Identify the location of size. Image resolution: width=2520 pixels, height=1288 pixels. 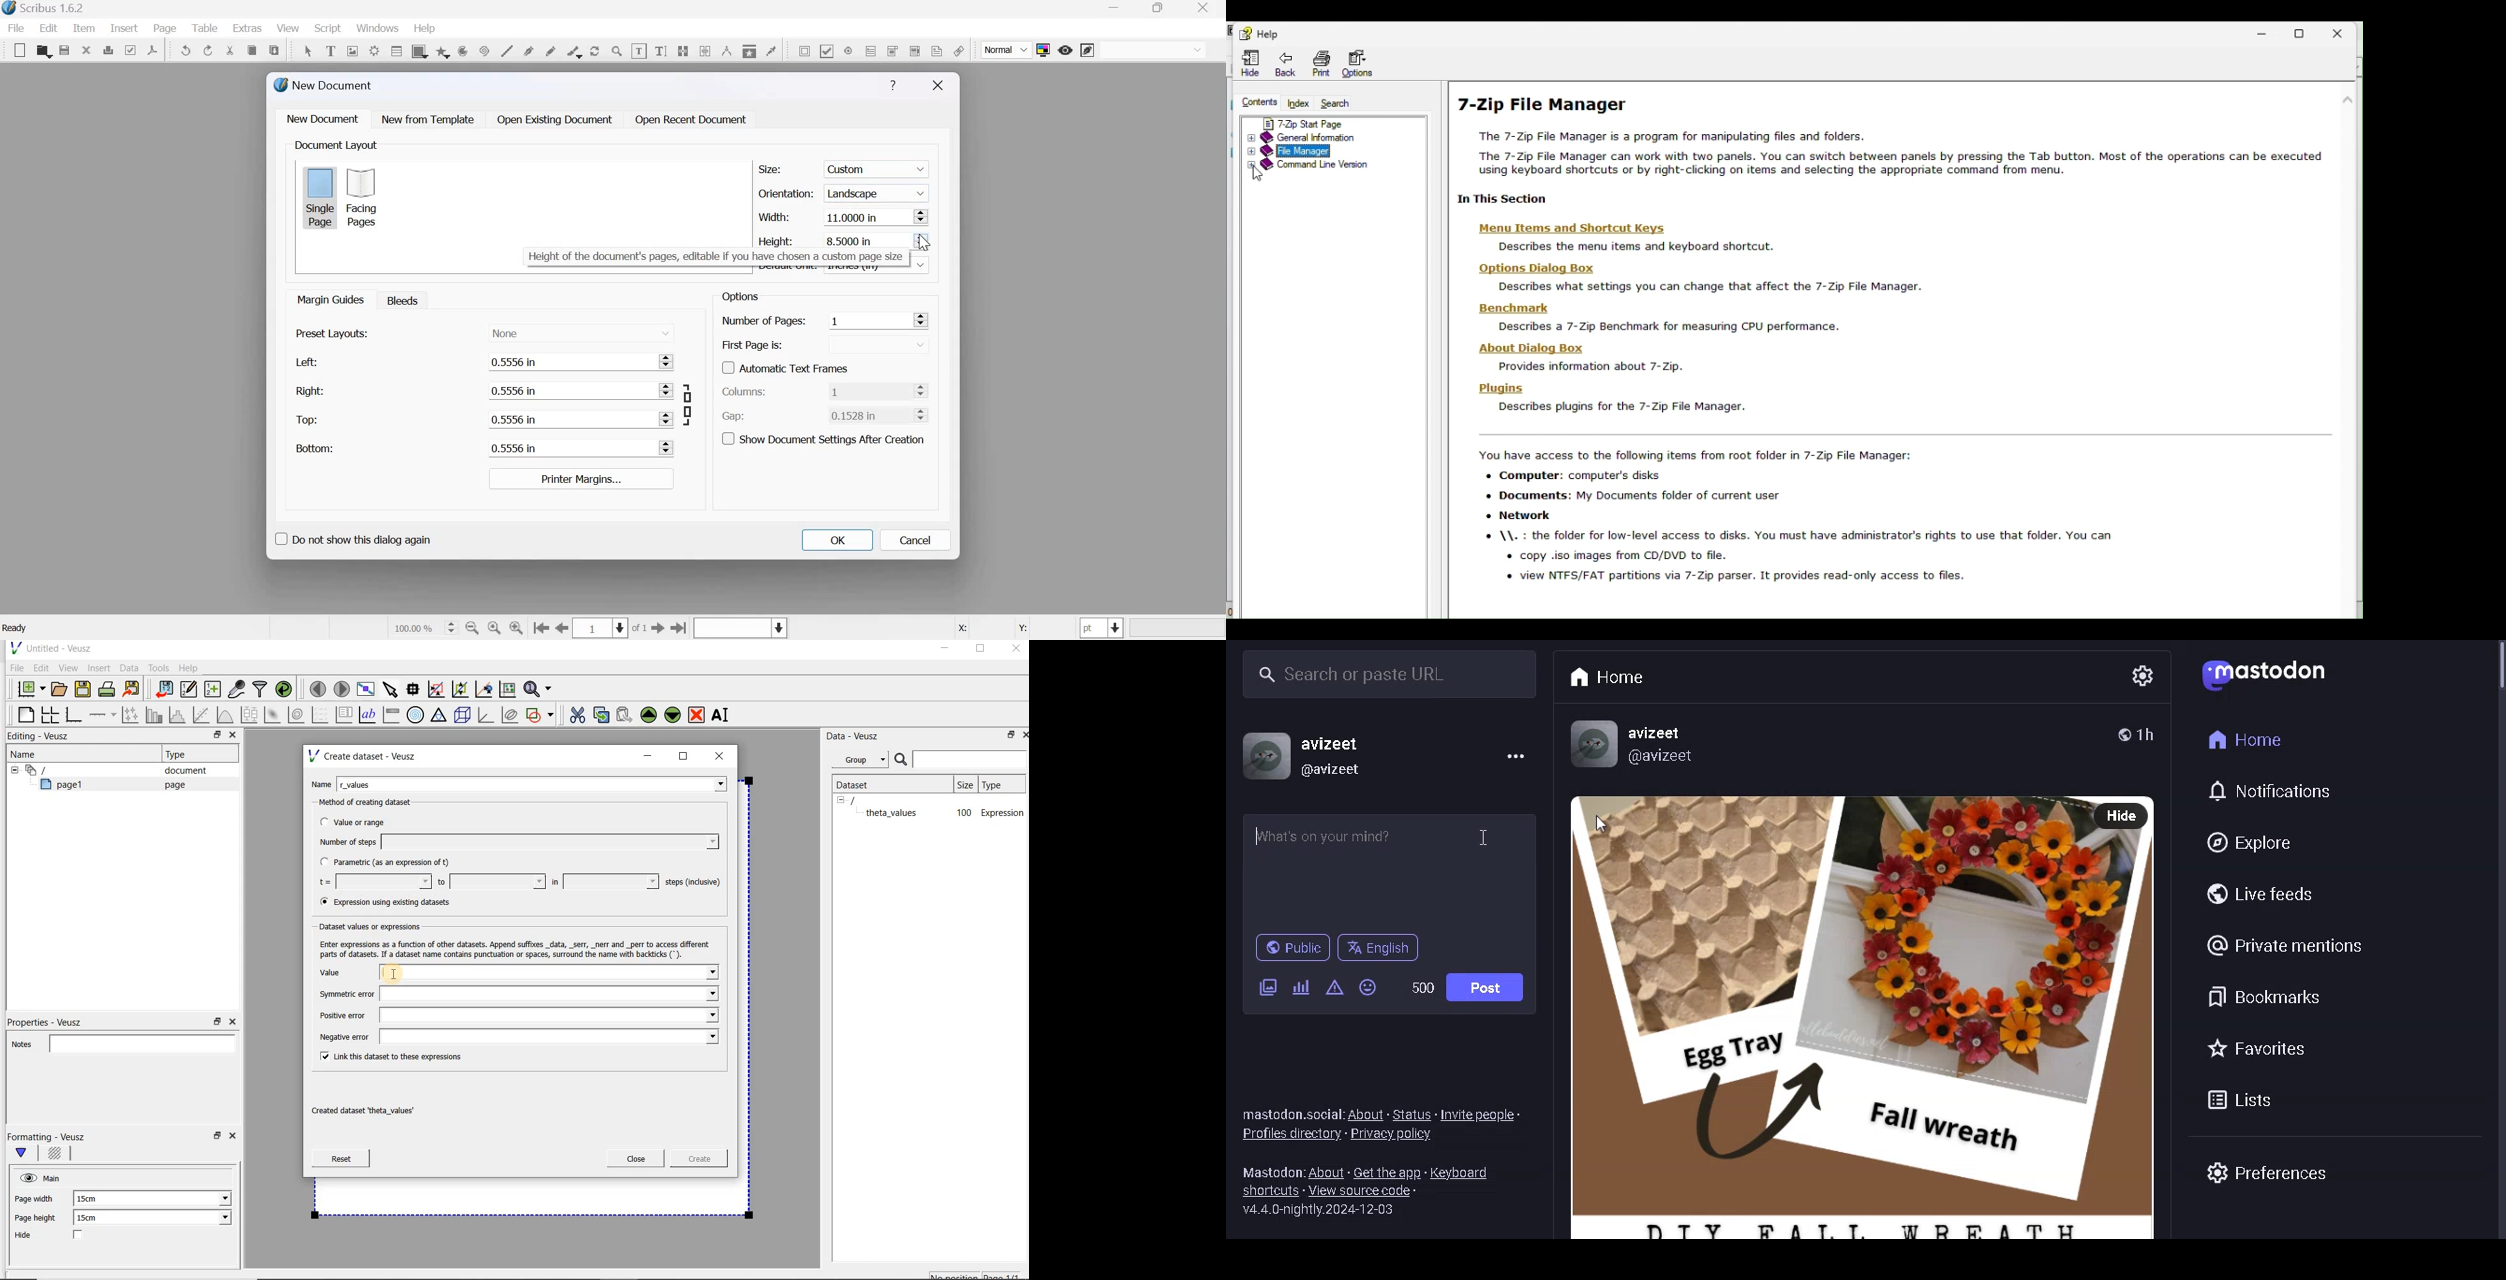
(965, 783).